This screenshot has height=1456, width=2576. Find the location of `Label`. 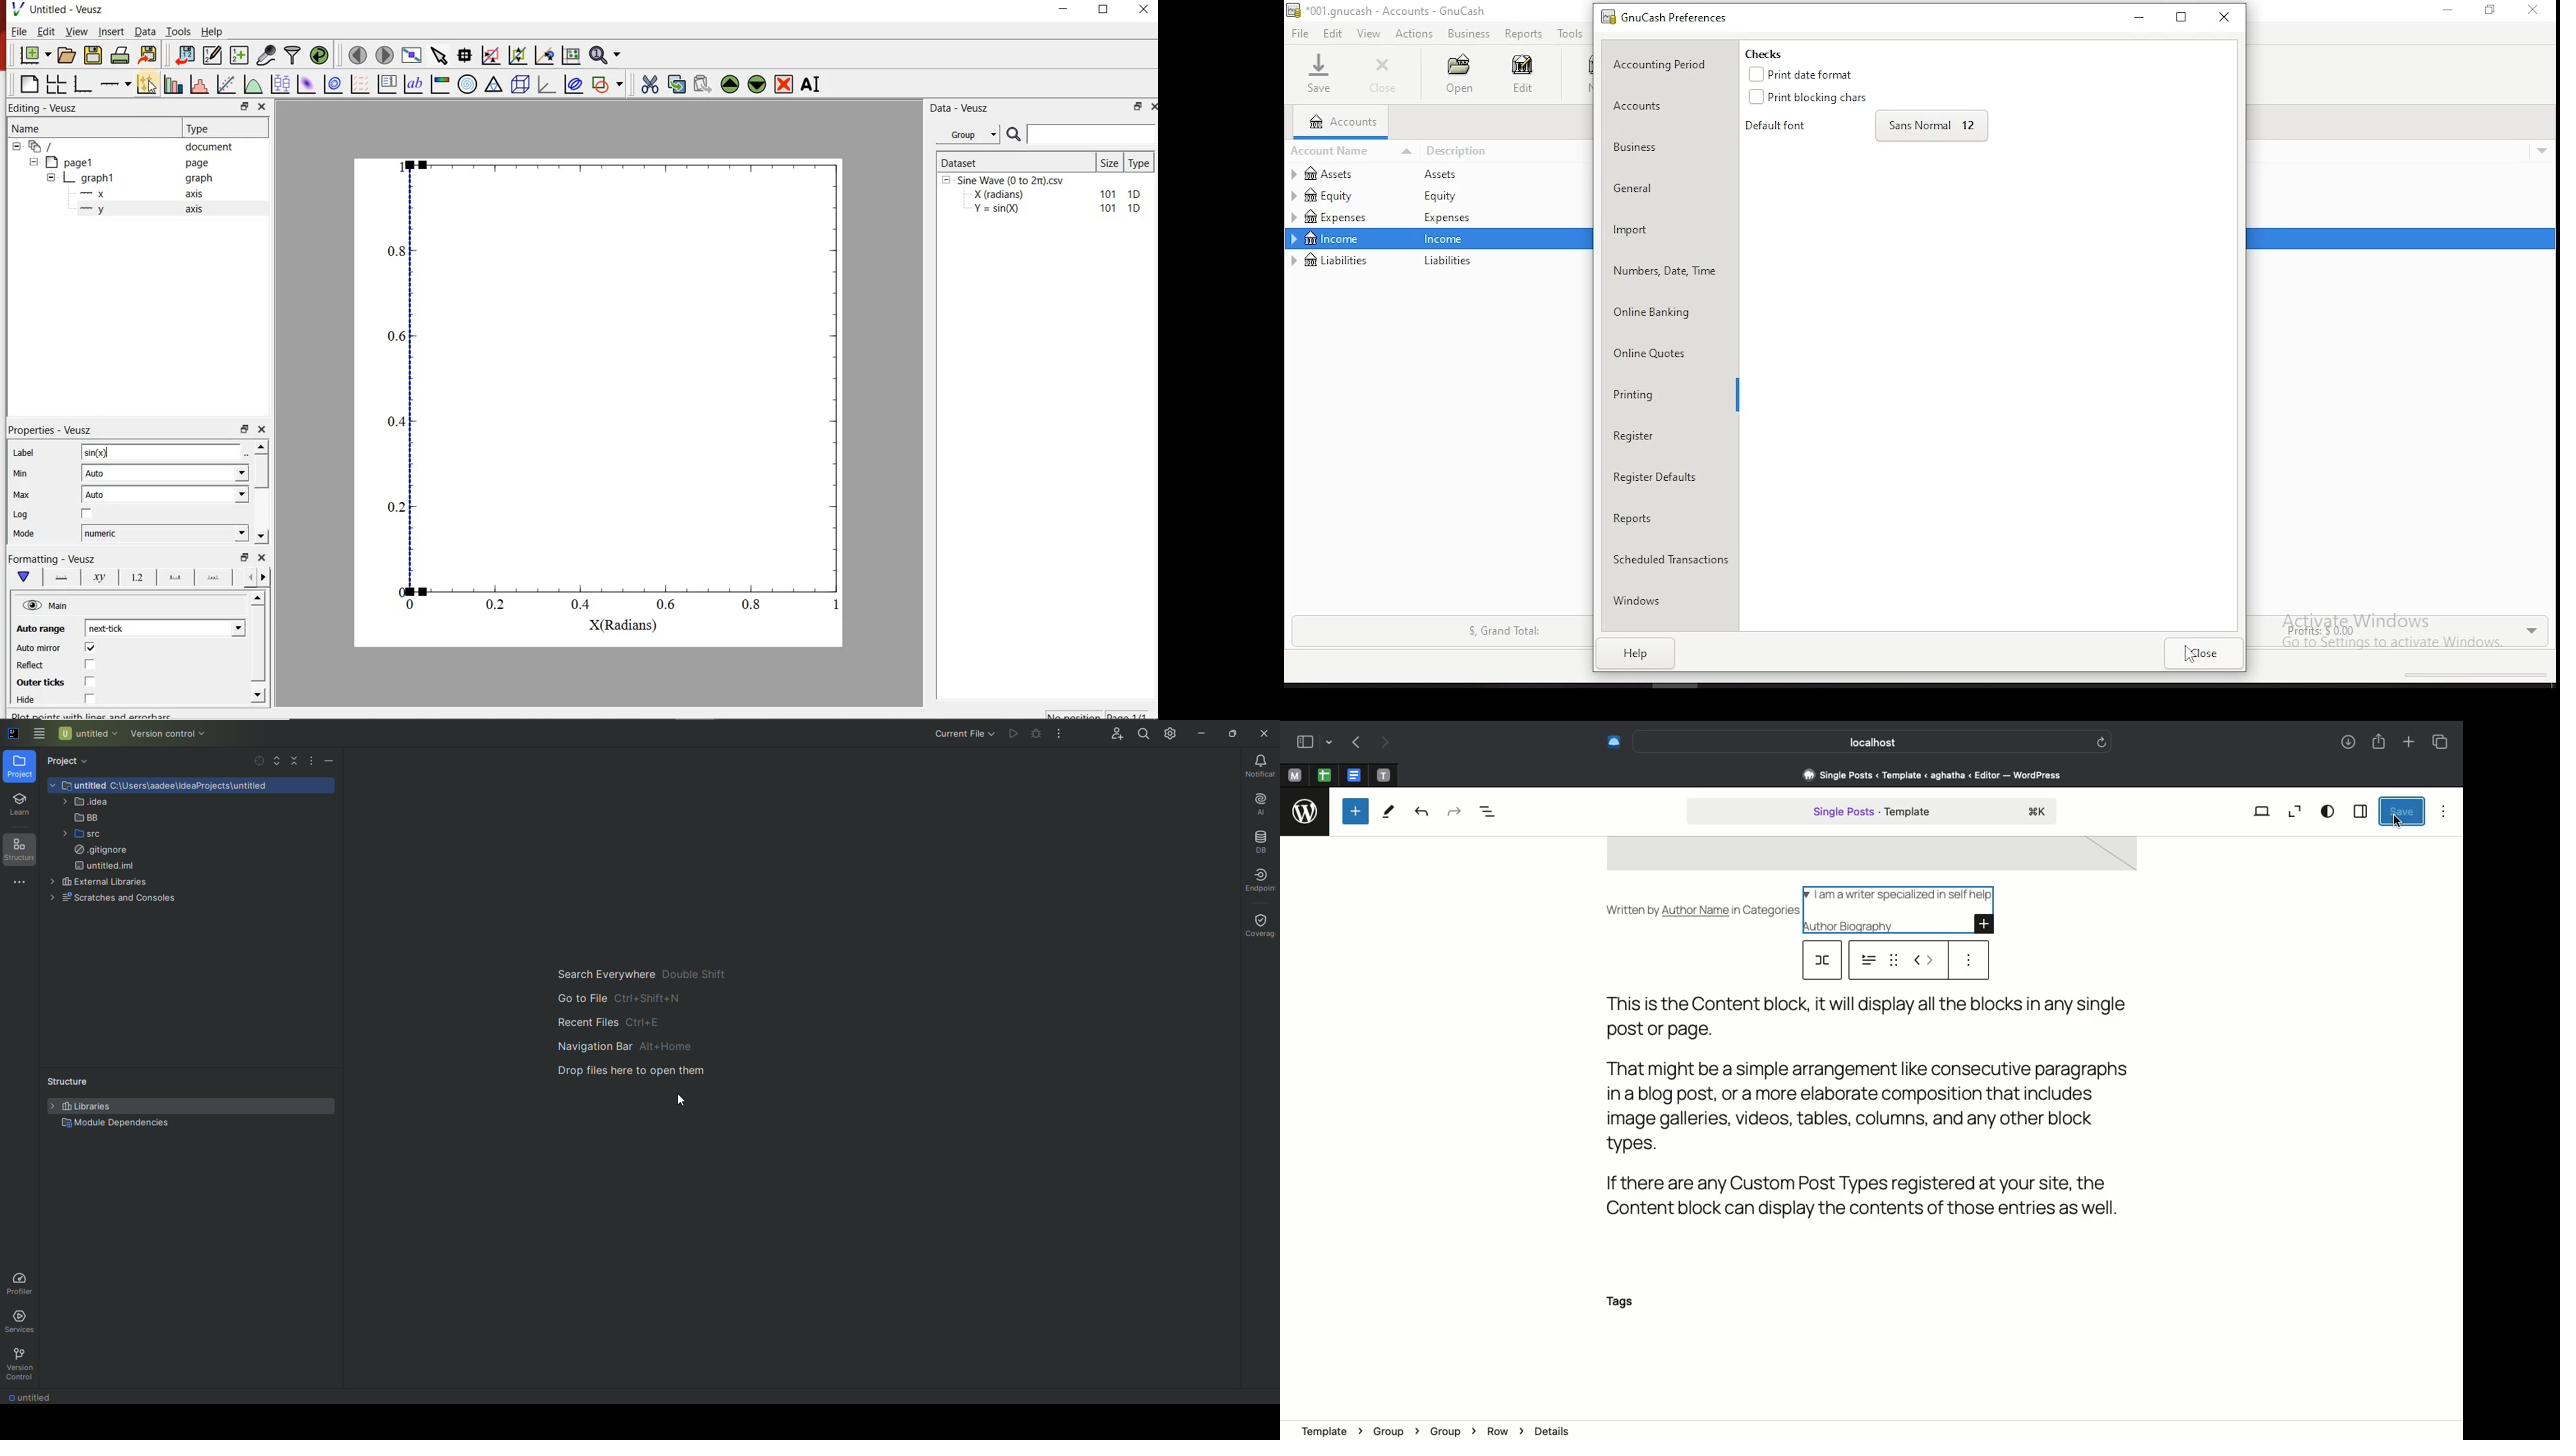

Label is located at coordinates (24, 452).